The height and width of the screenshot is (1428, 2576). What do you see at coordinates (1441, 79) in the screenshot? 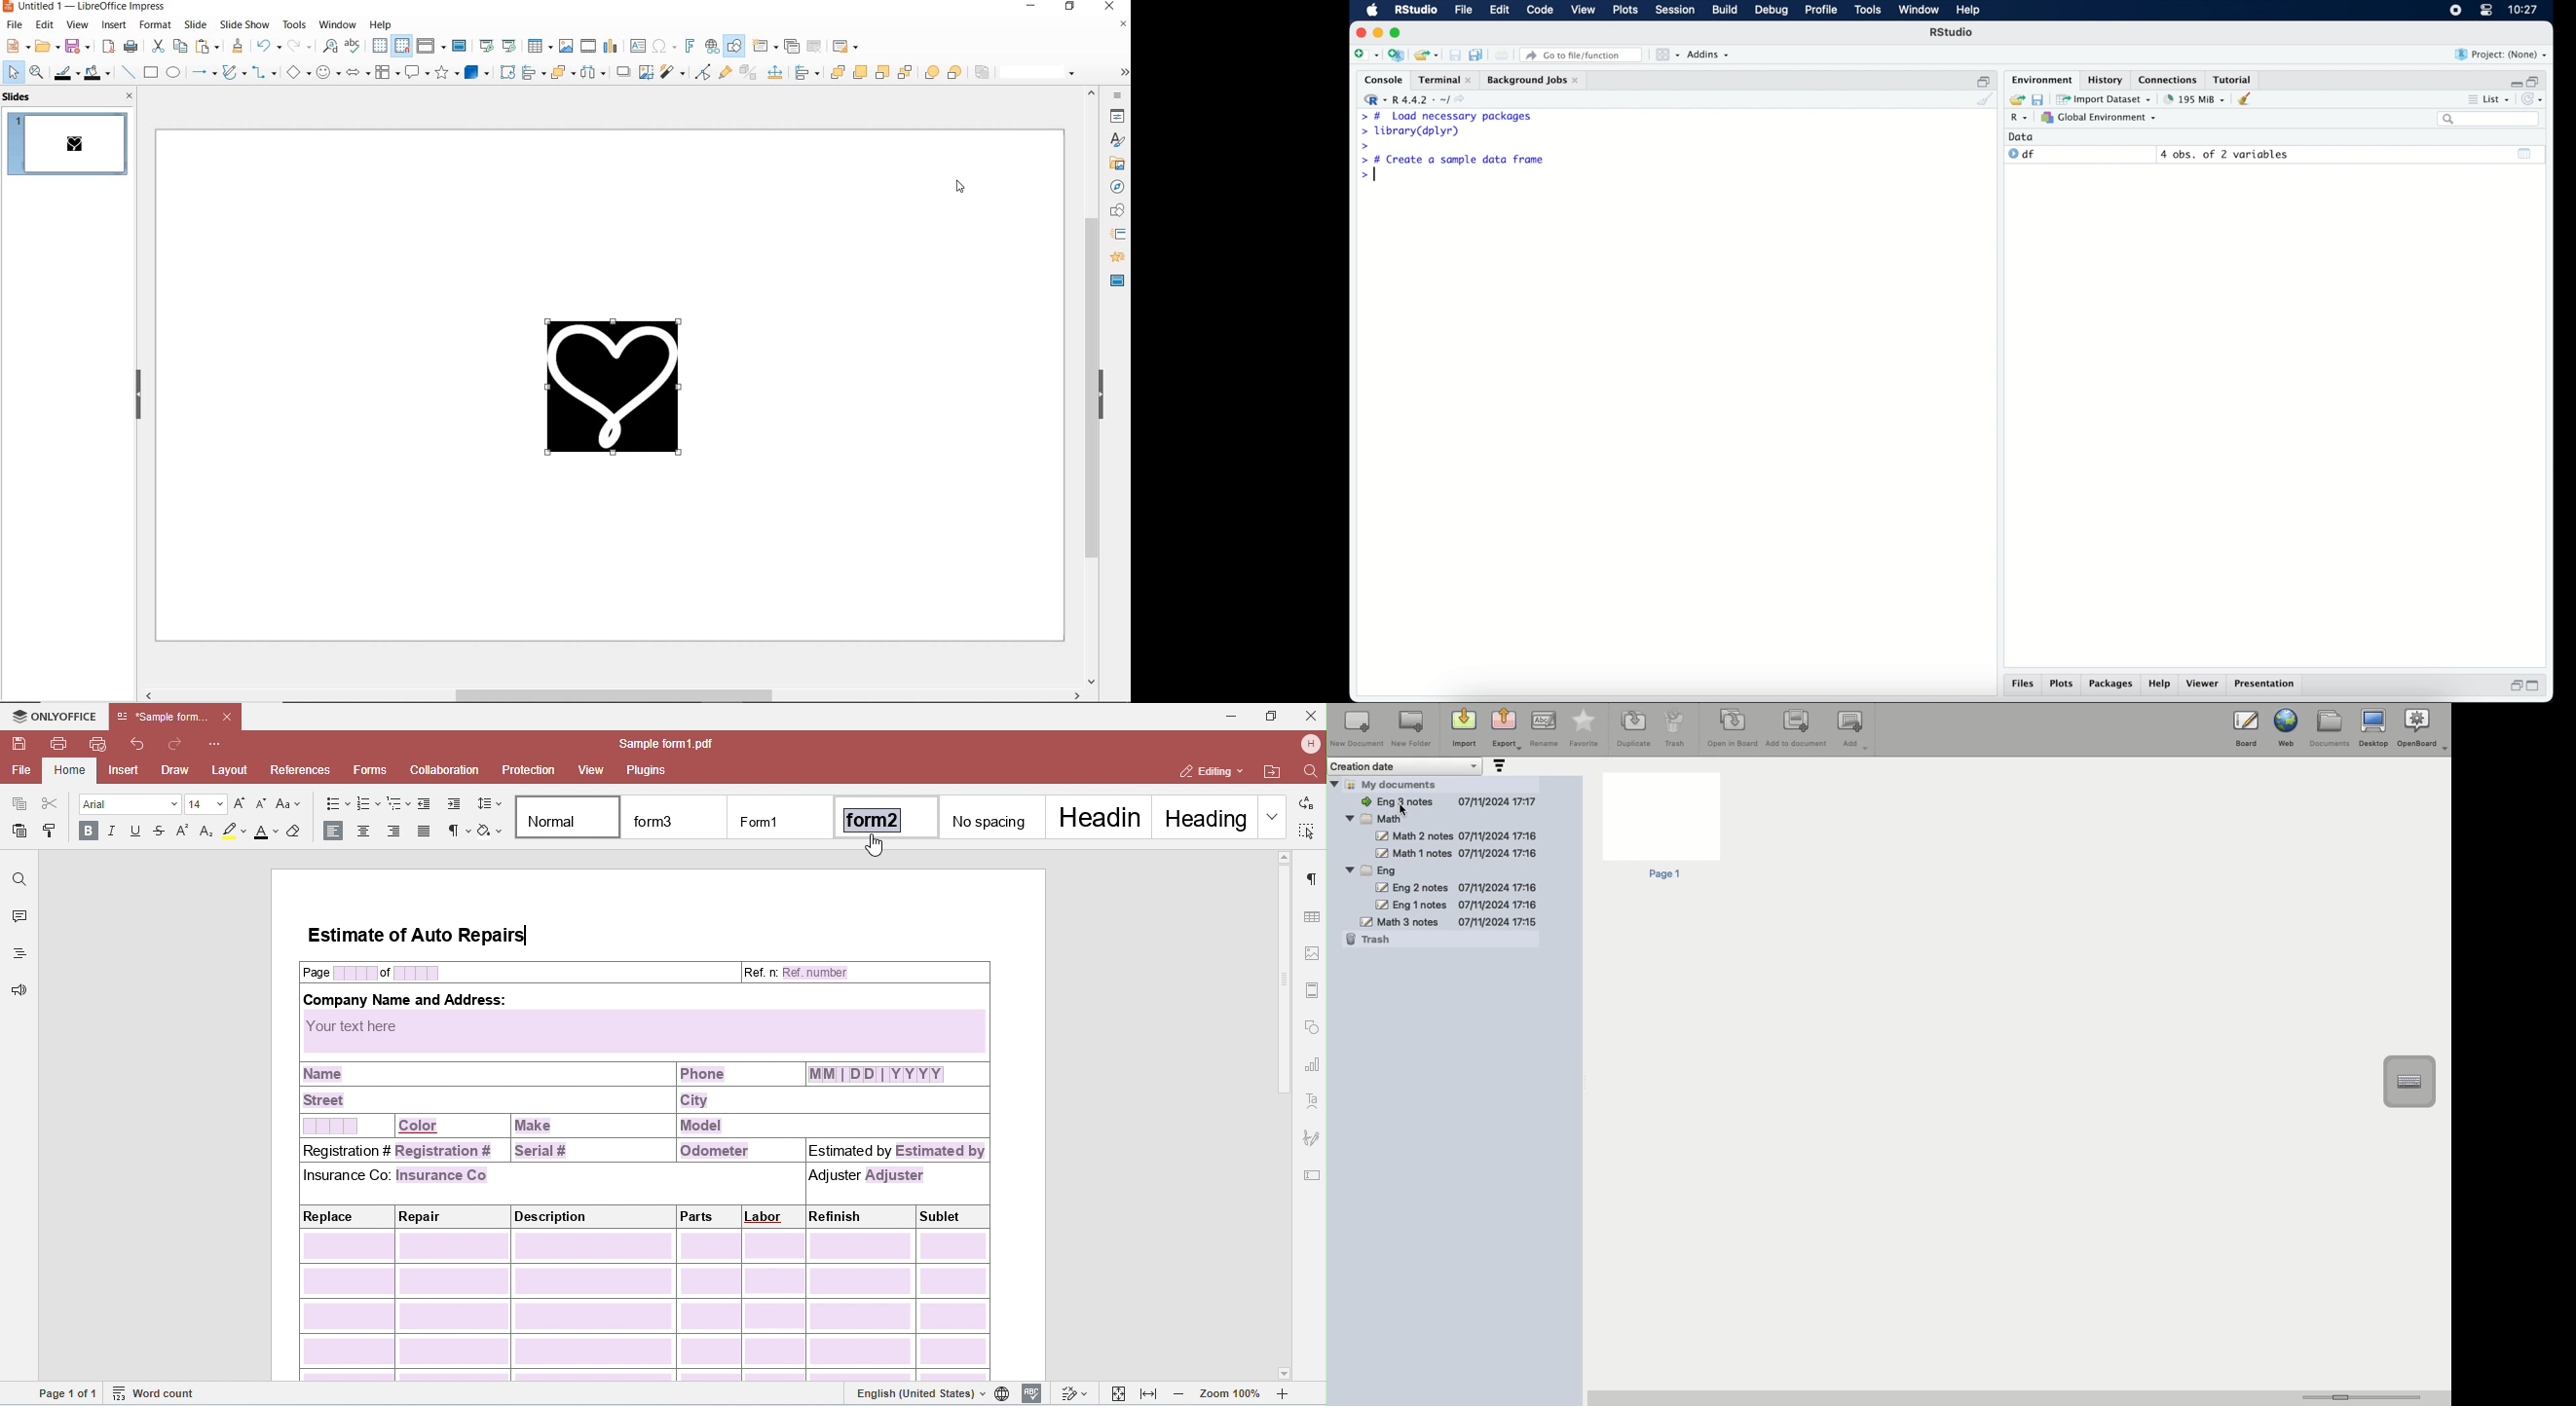
I see `Terminal` at bounding box center [1441, 79].